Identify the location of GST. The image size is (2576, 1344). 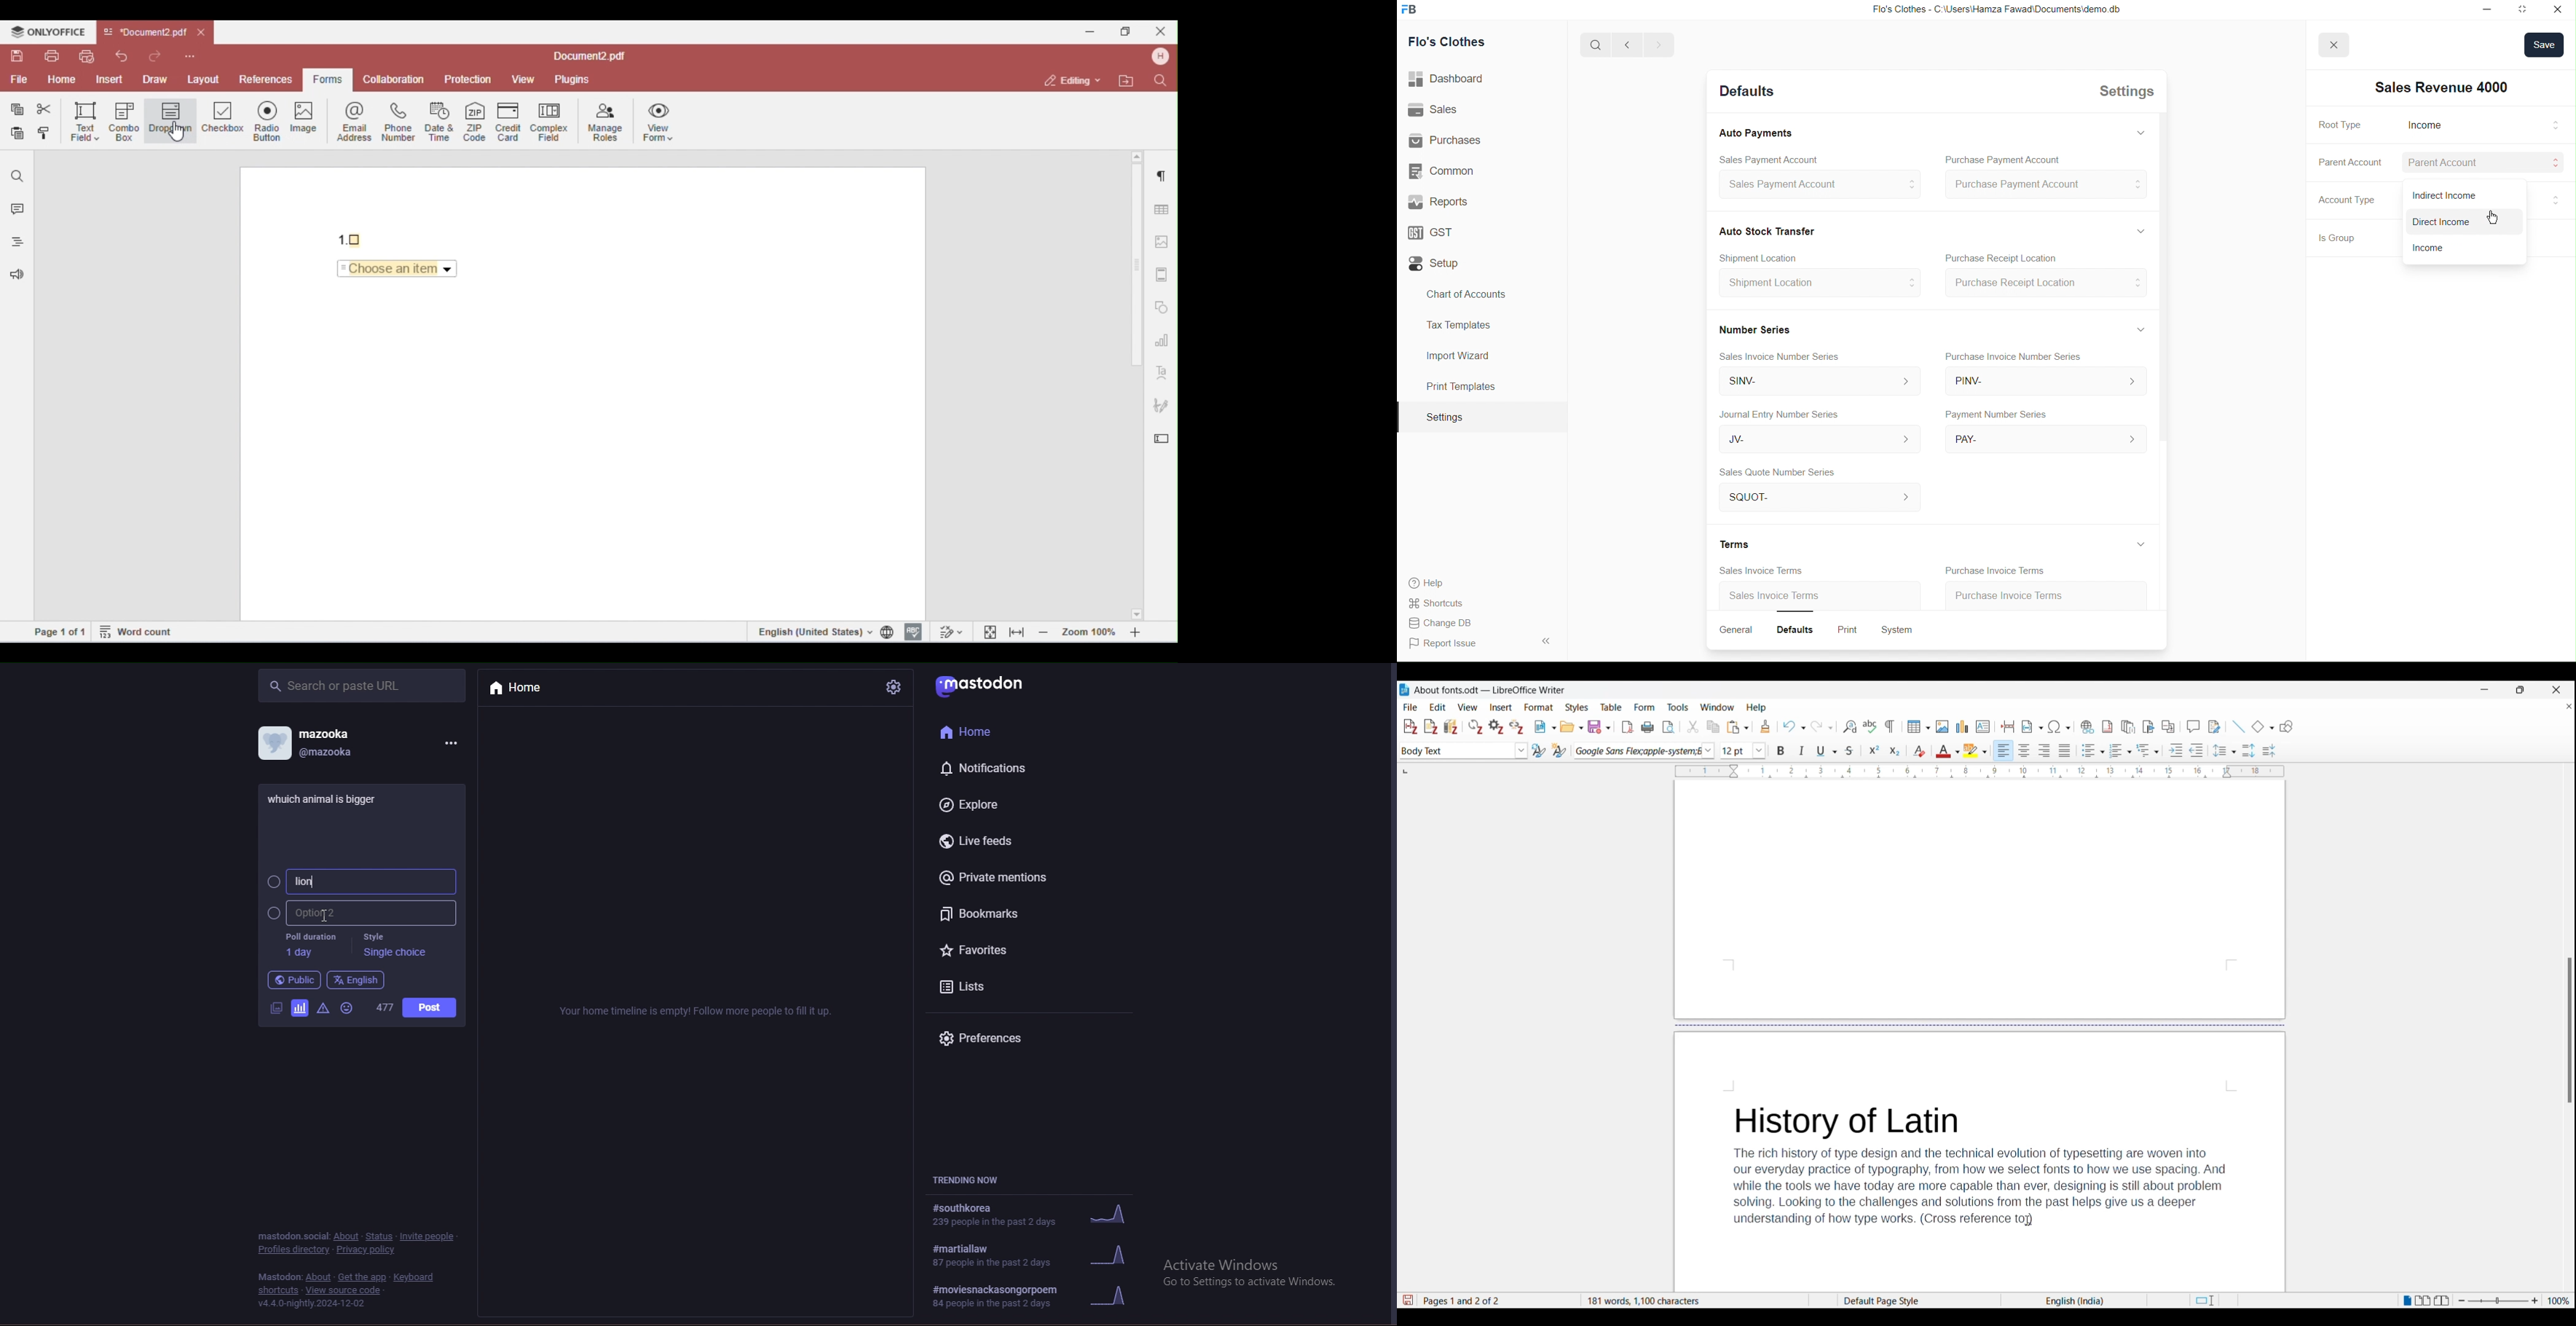
(1435, 229).